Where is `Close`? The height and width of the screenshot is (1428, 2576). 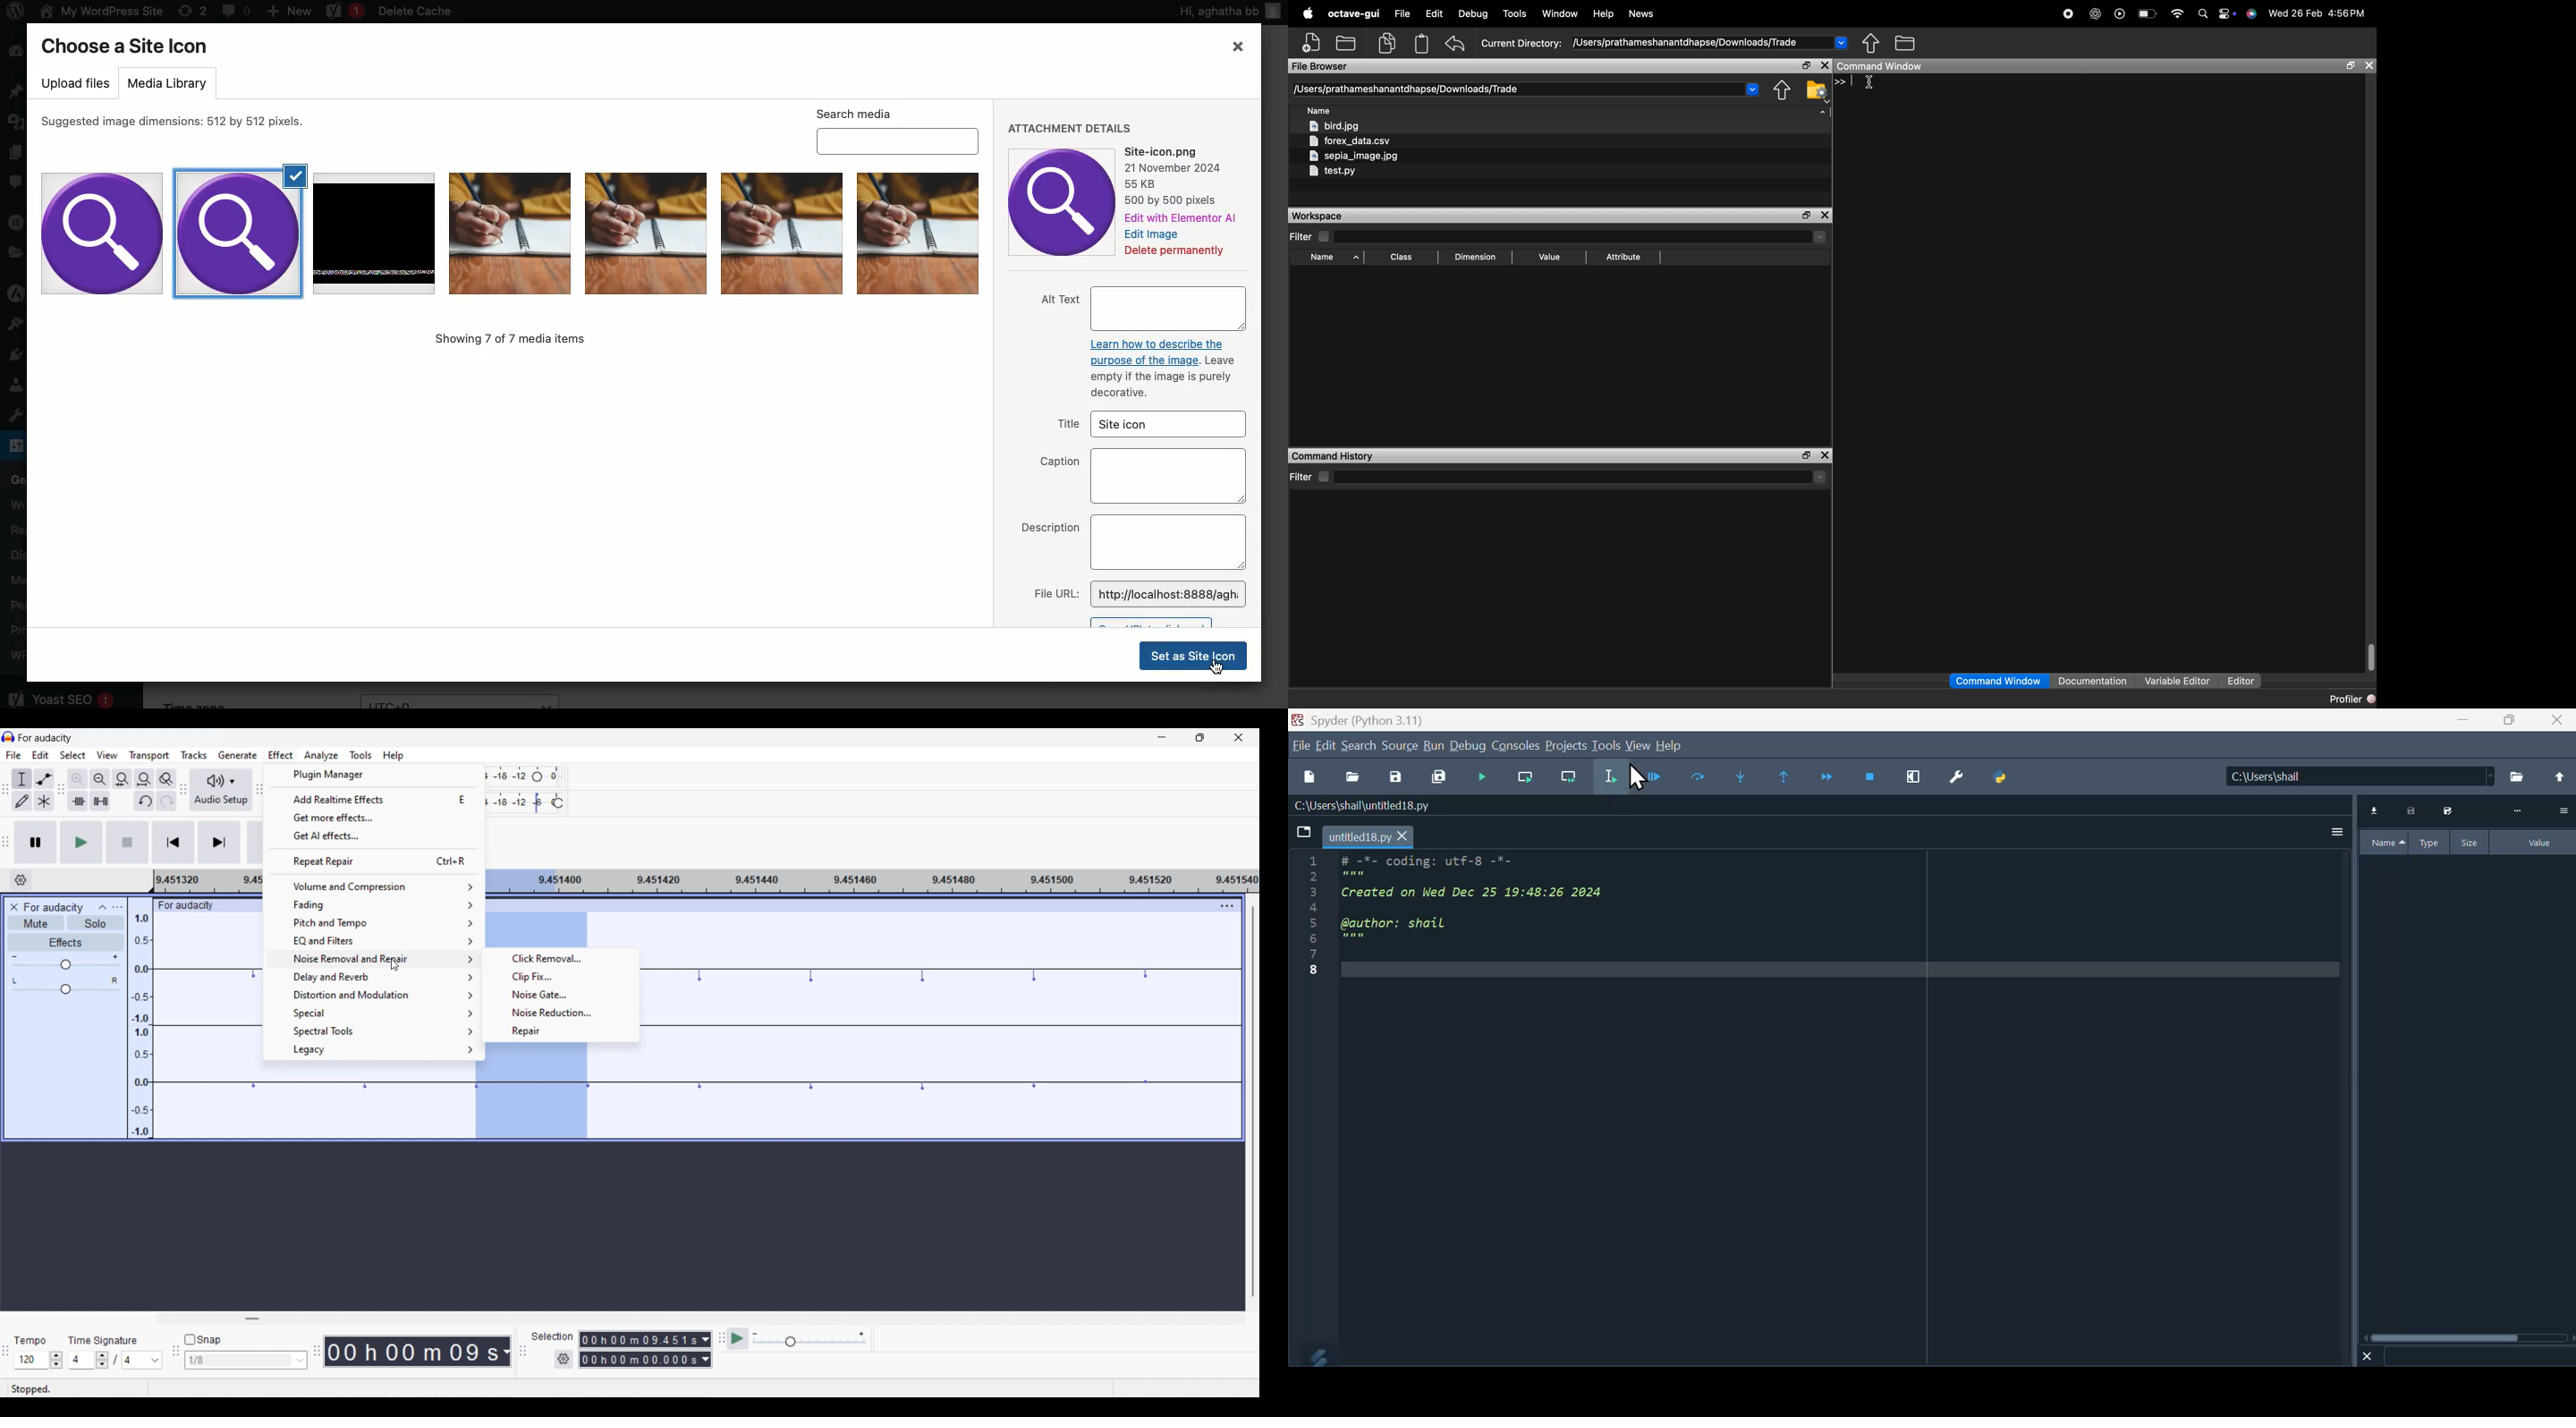 Close is located at coordinates (1237, 47).